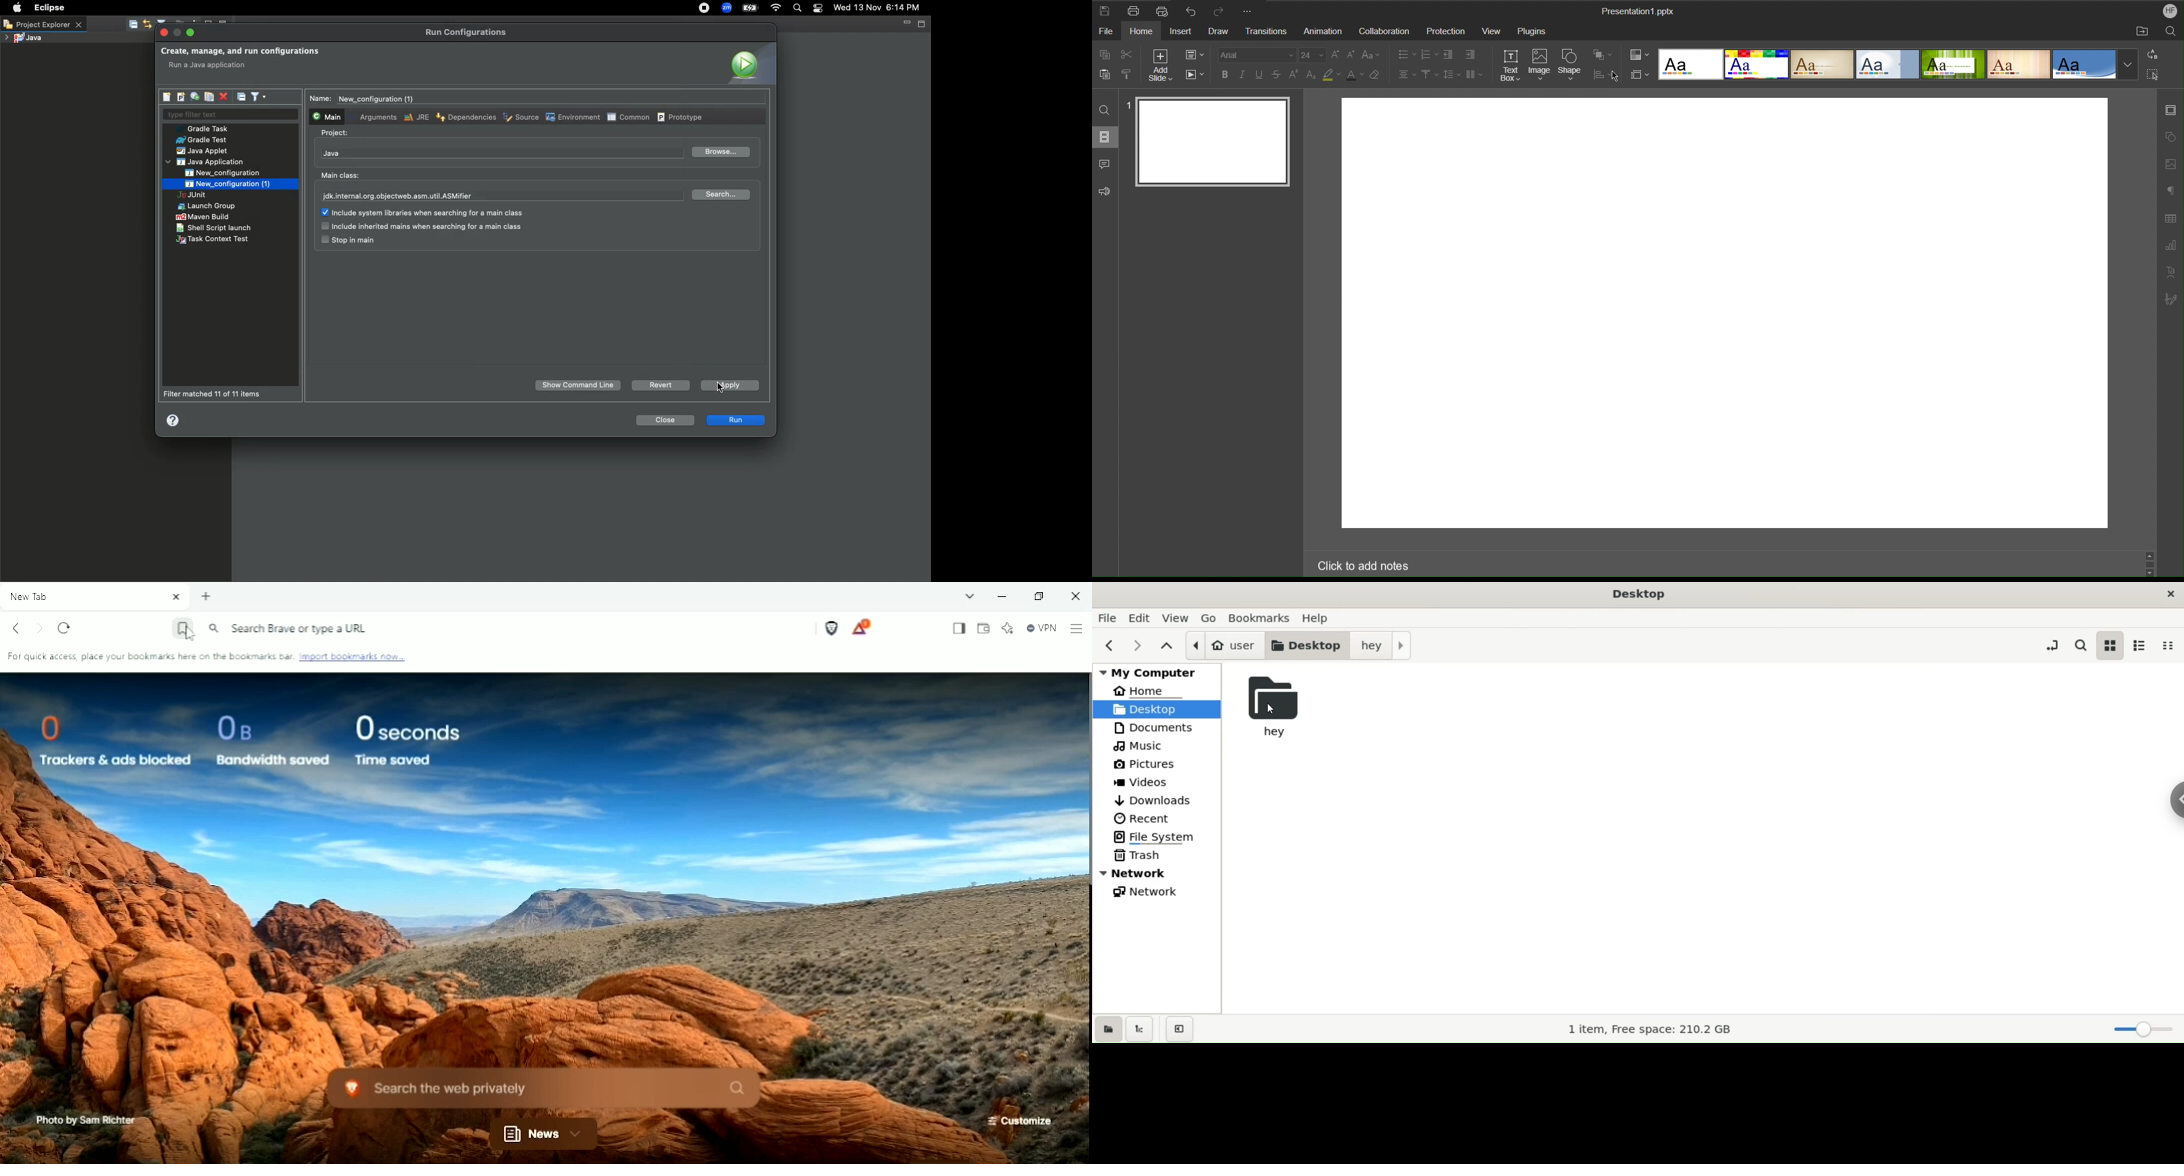  I want to click on user, so click(1223, 646).